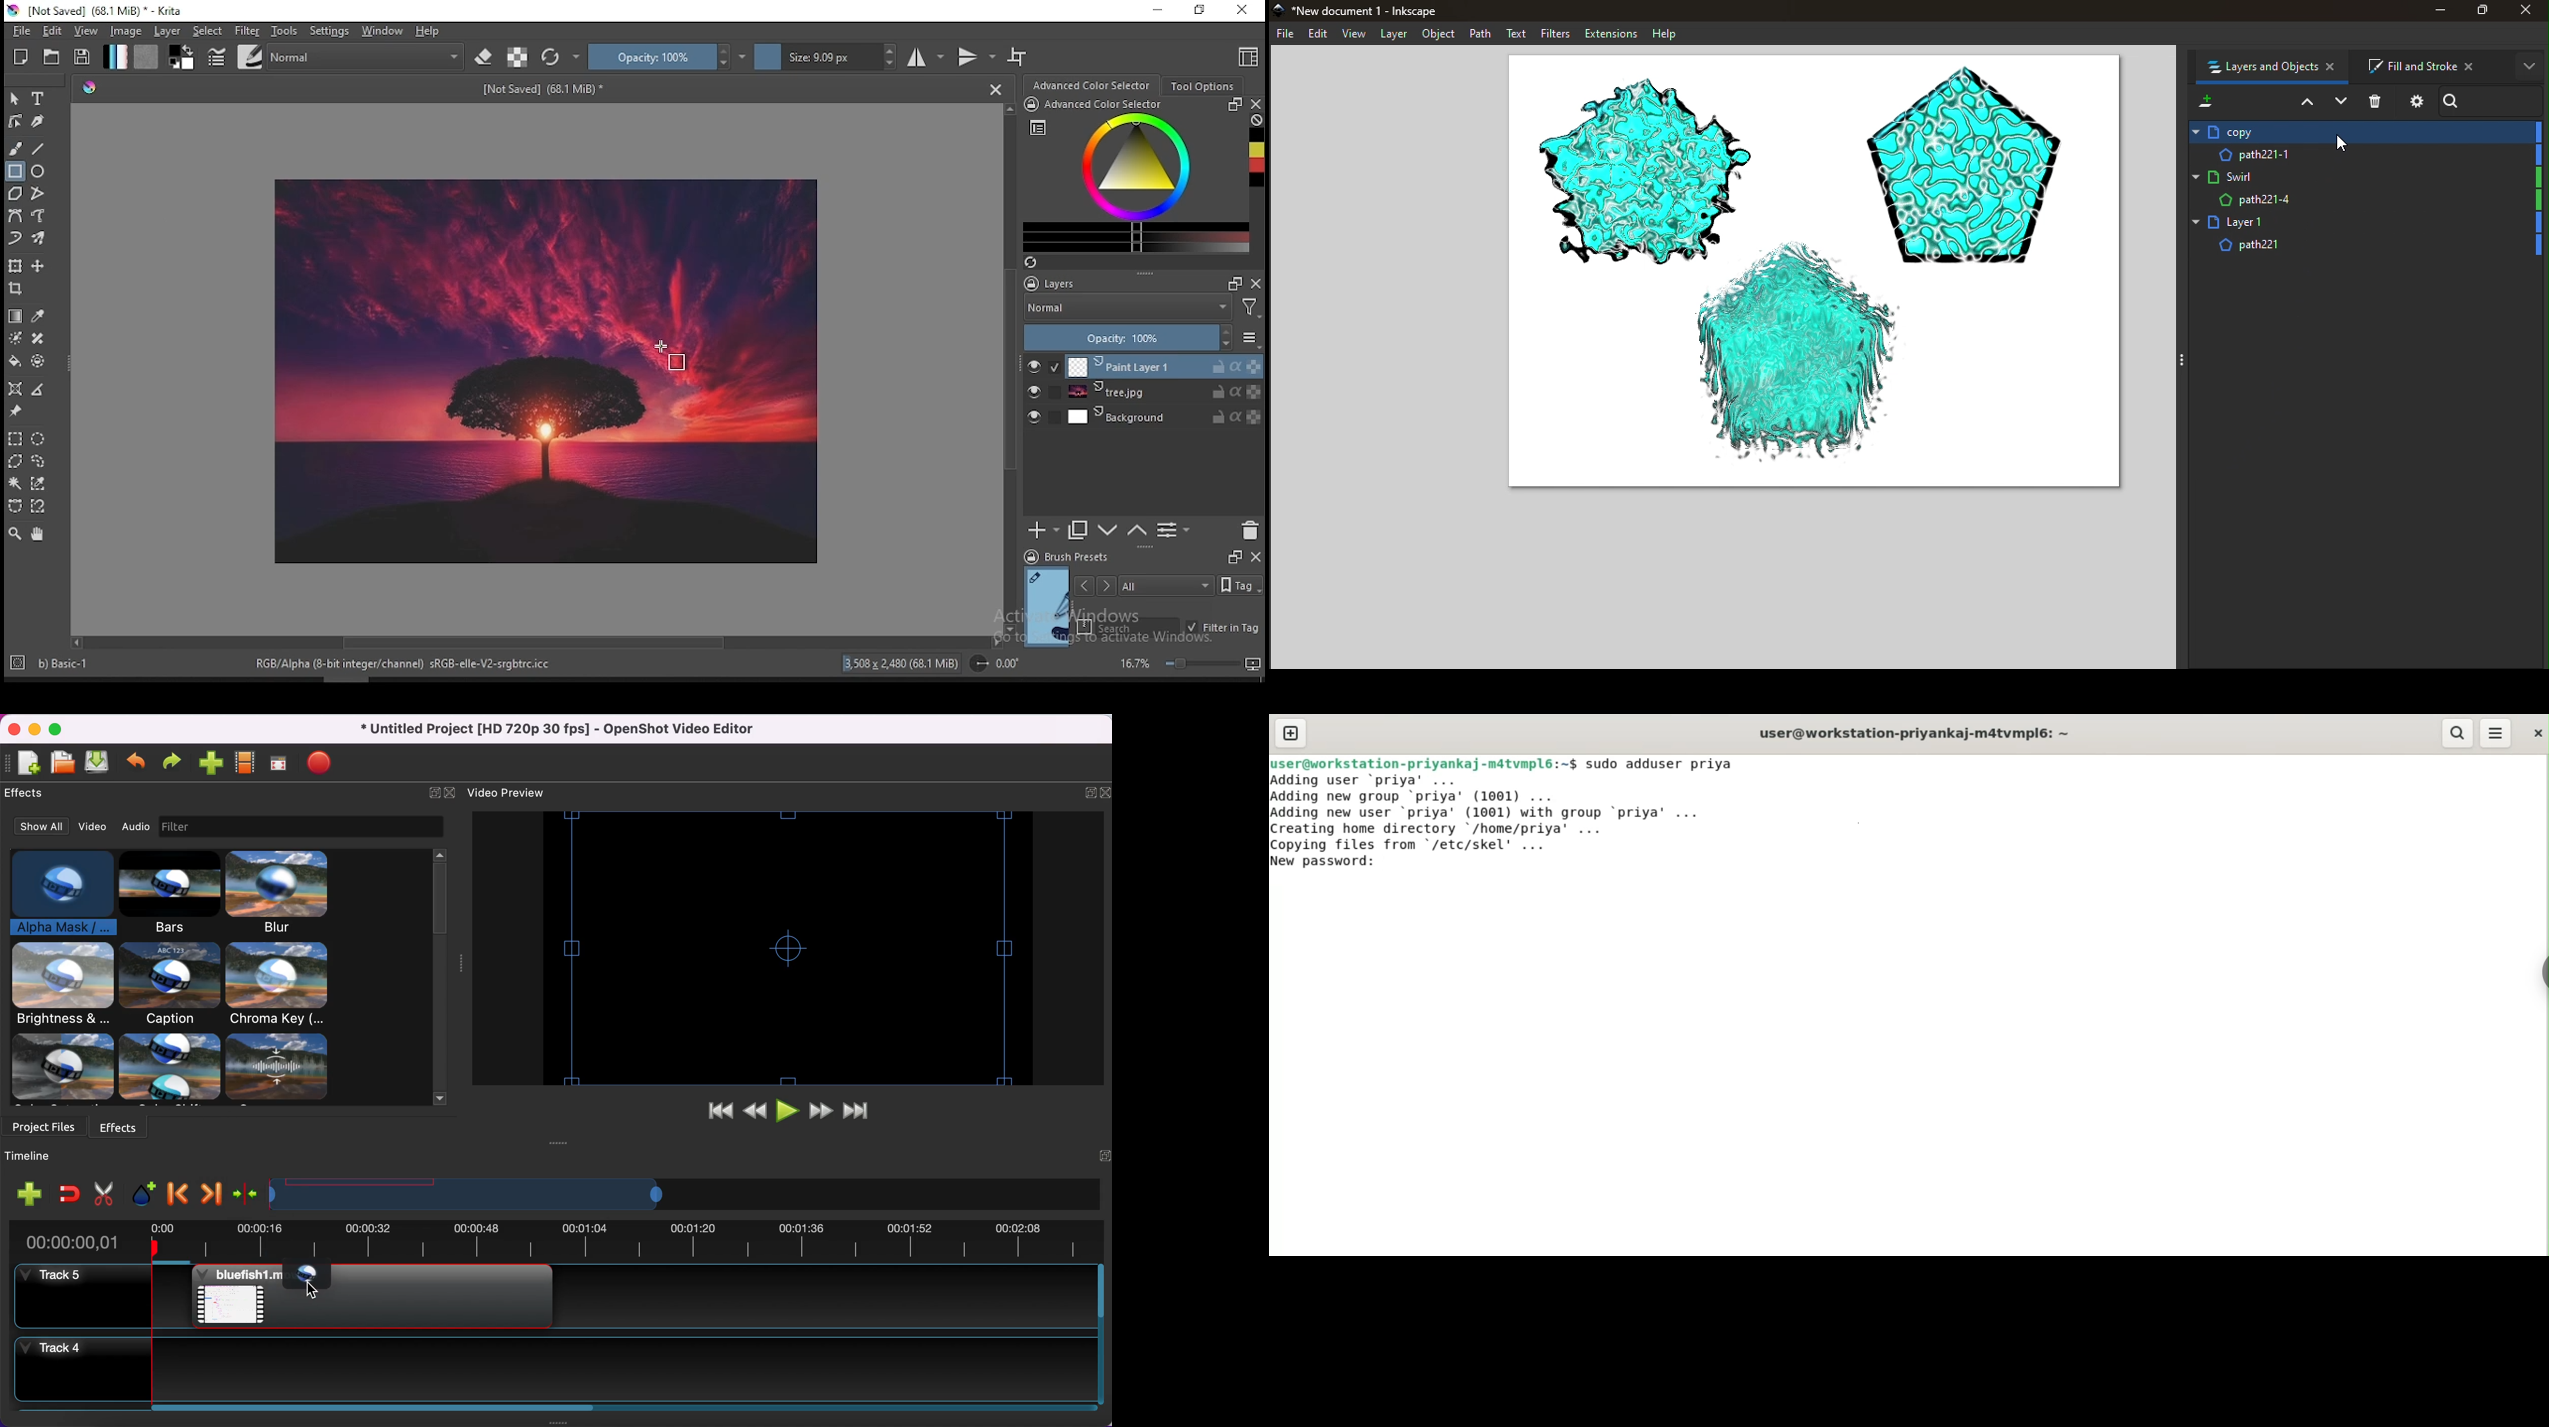 The width and height of the screenshot is (2576, 1428). I want to click on Layer, so click(1395, 35).